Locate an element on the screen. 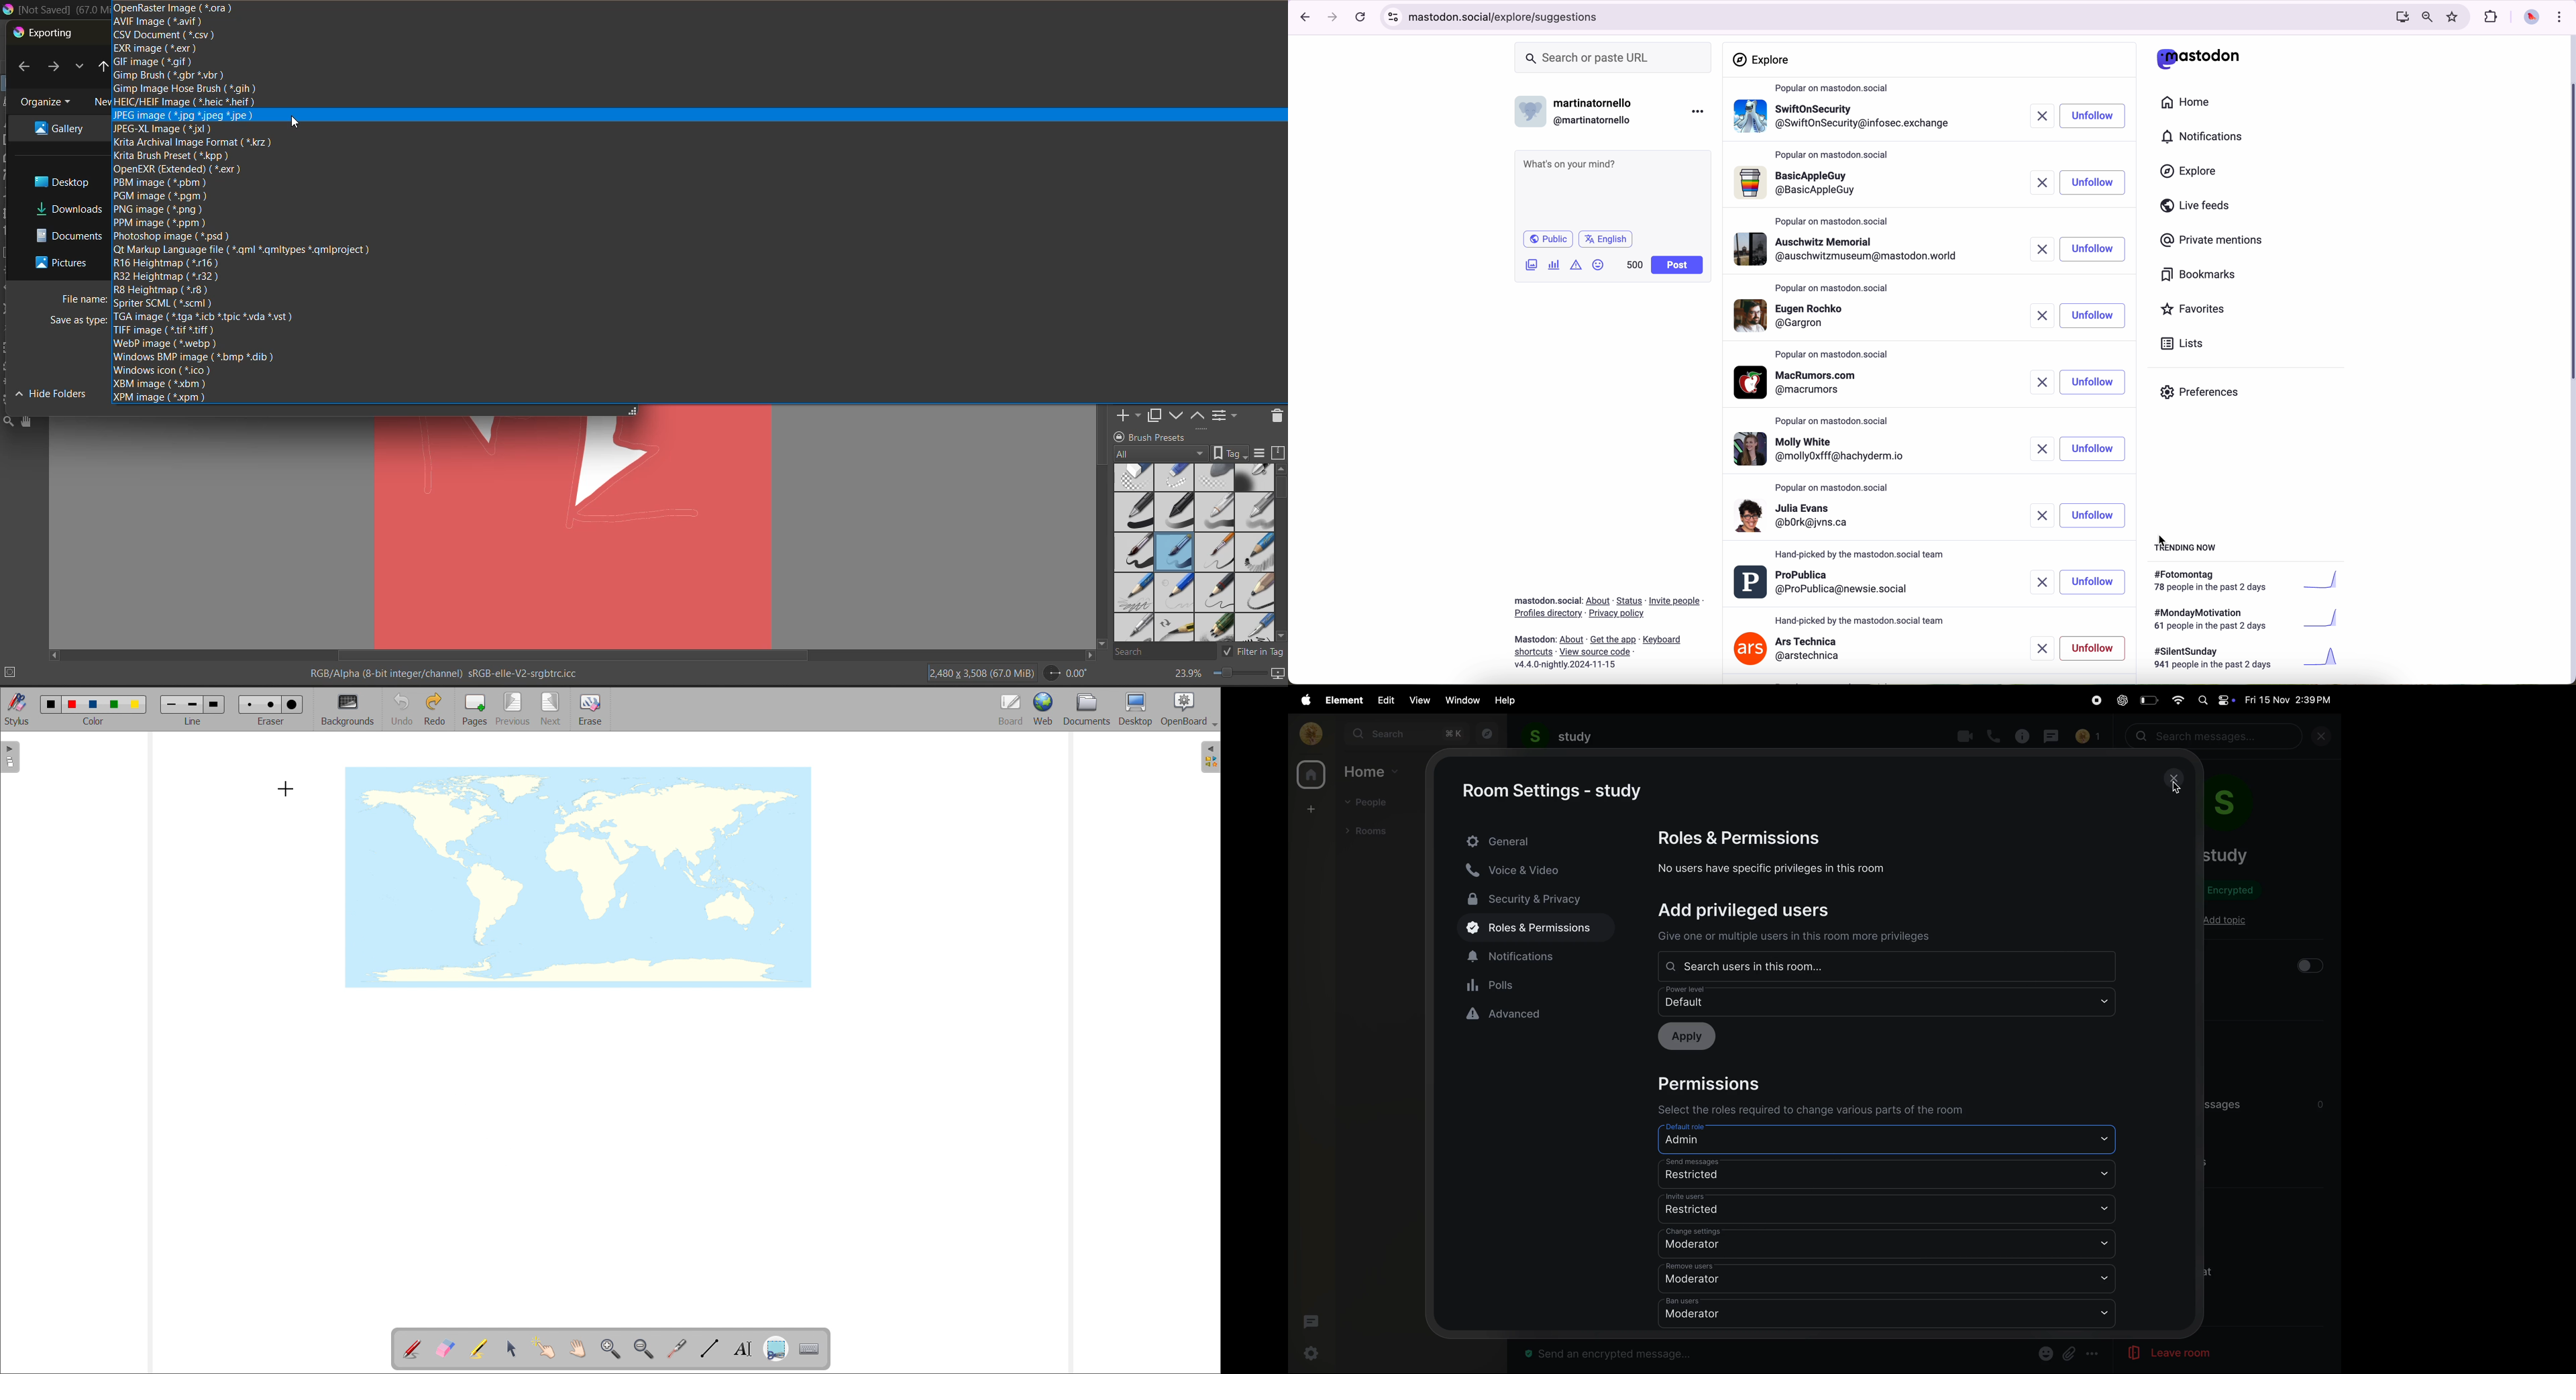 This screenshot has height=1400, width=2576. Cursor is located at coordinates (296, 121).